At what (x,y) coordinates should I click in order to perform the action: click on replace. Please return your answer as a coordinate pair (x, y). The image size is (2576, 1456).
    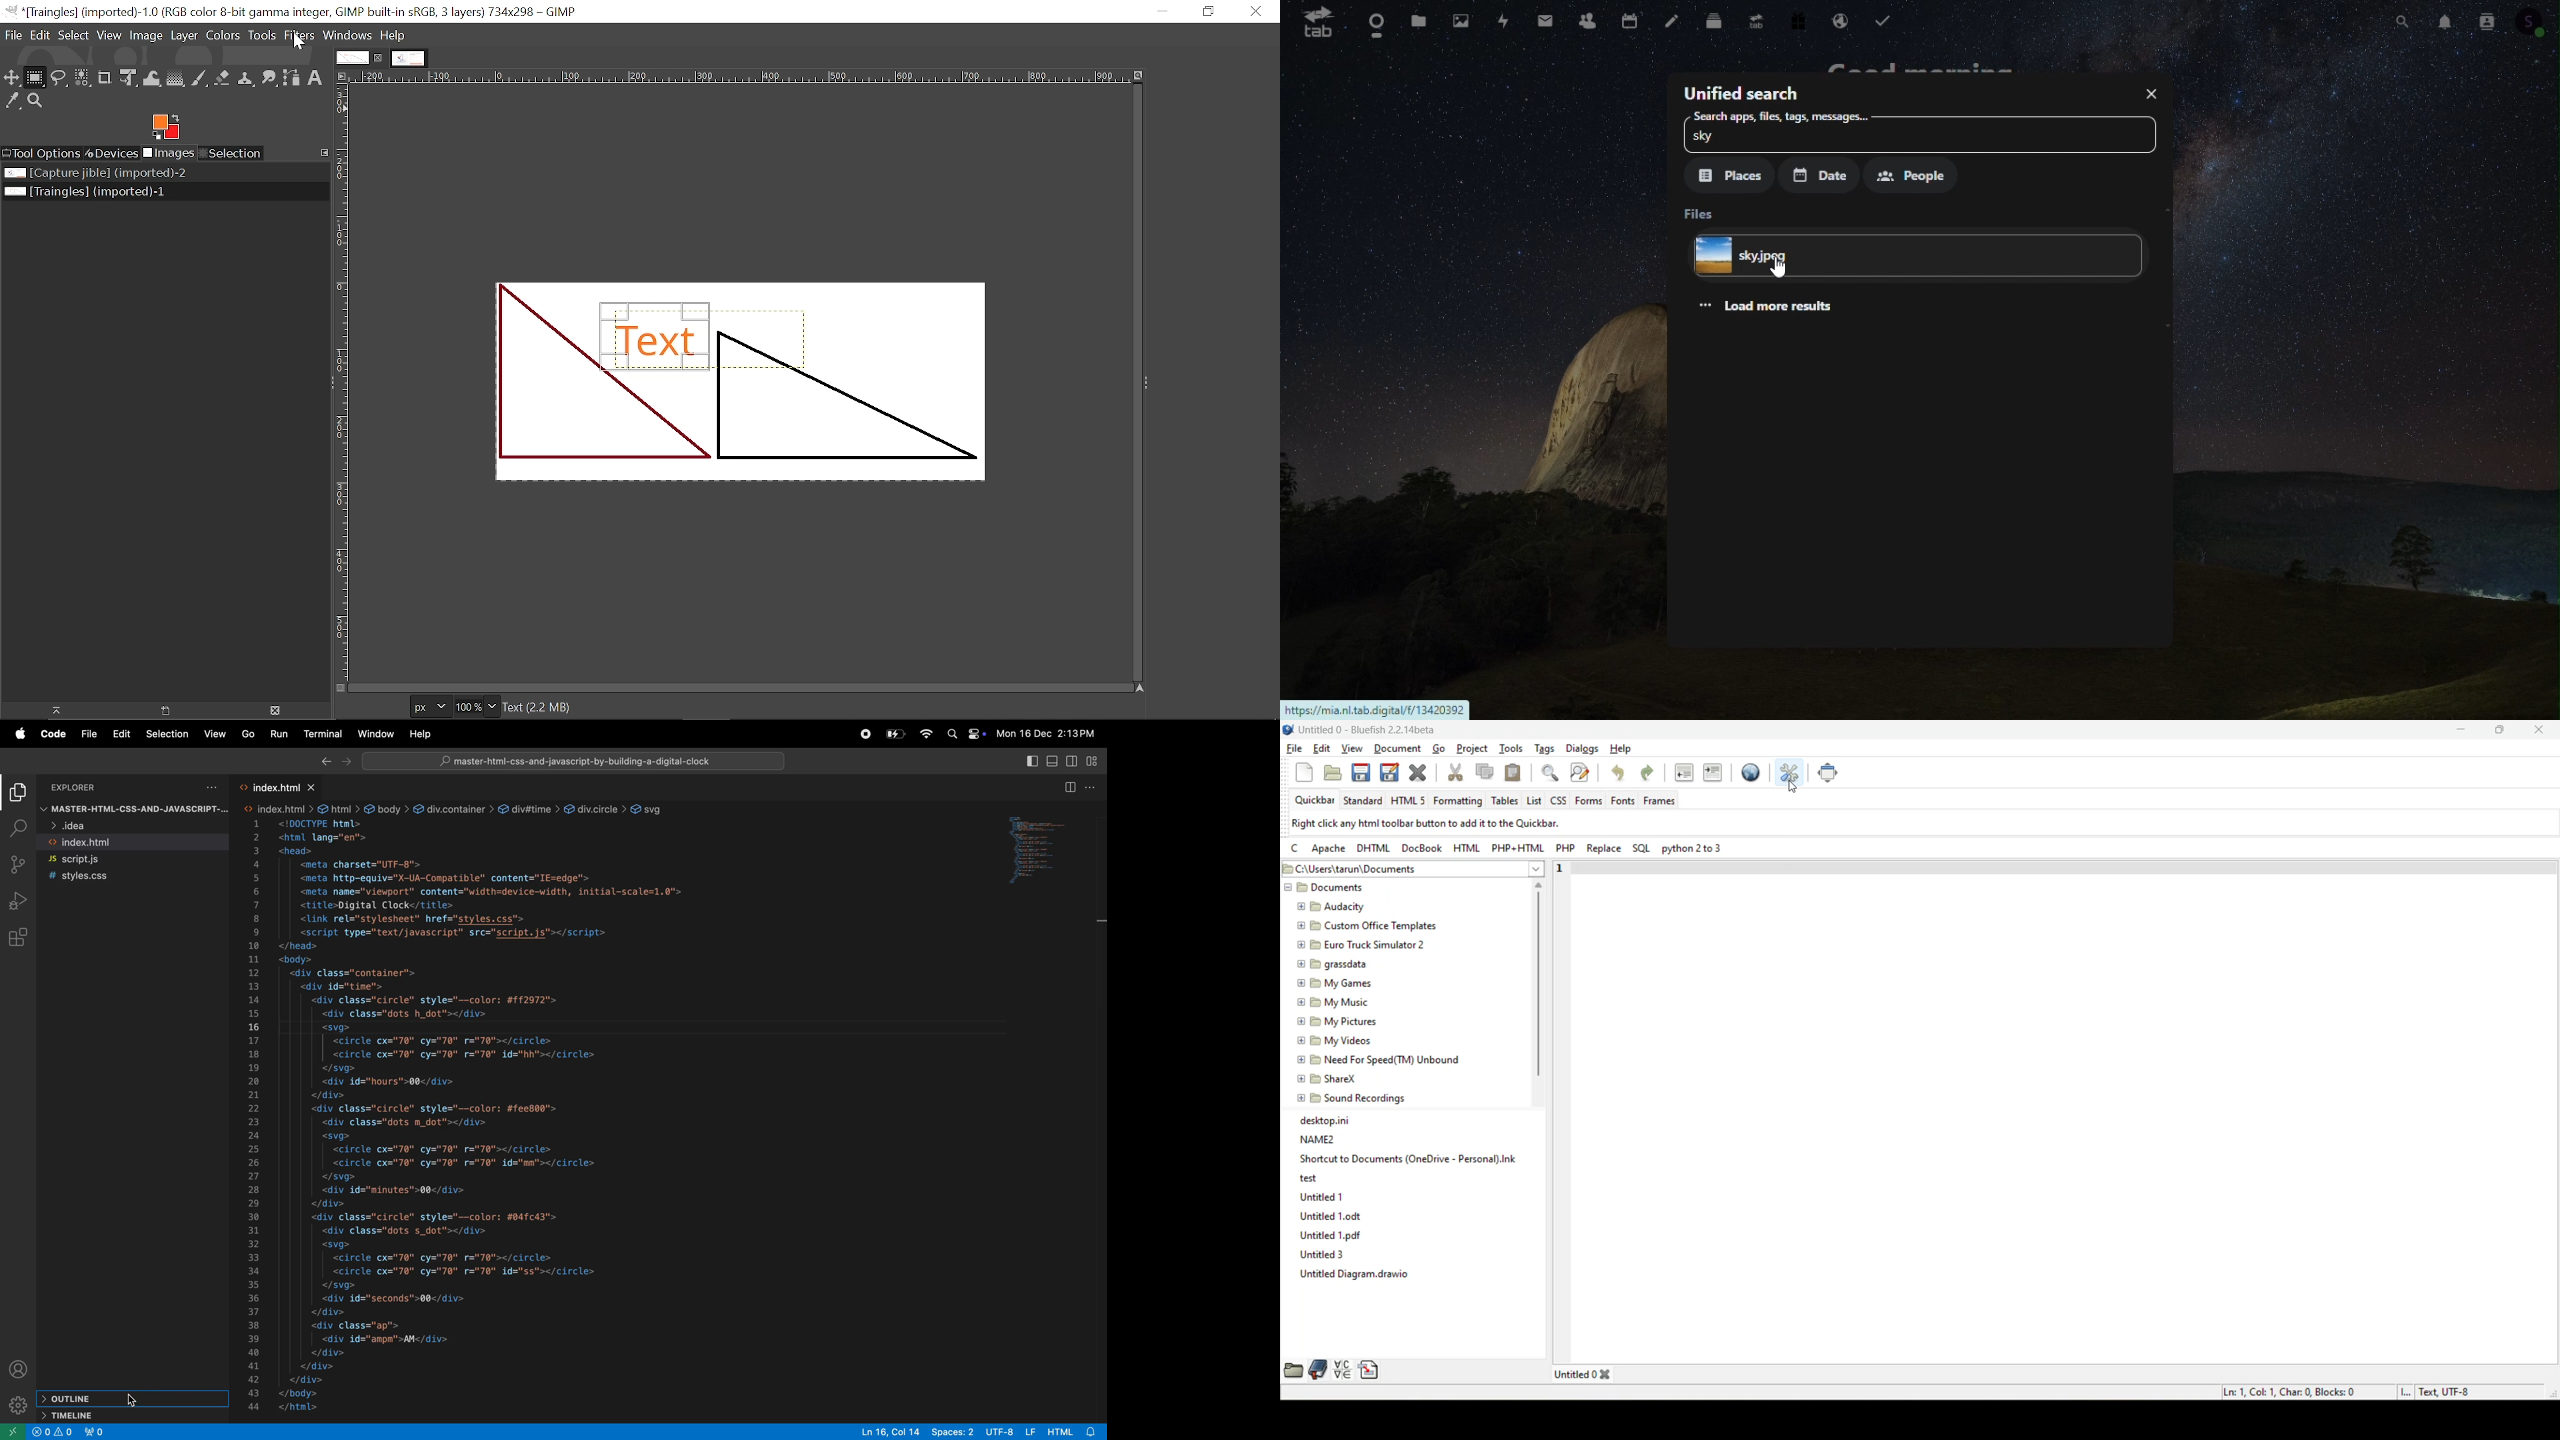
    Looking at the image, I should click on (1607, 850).